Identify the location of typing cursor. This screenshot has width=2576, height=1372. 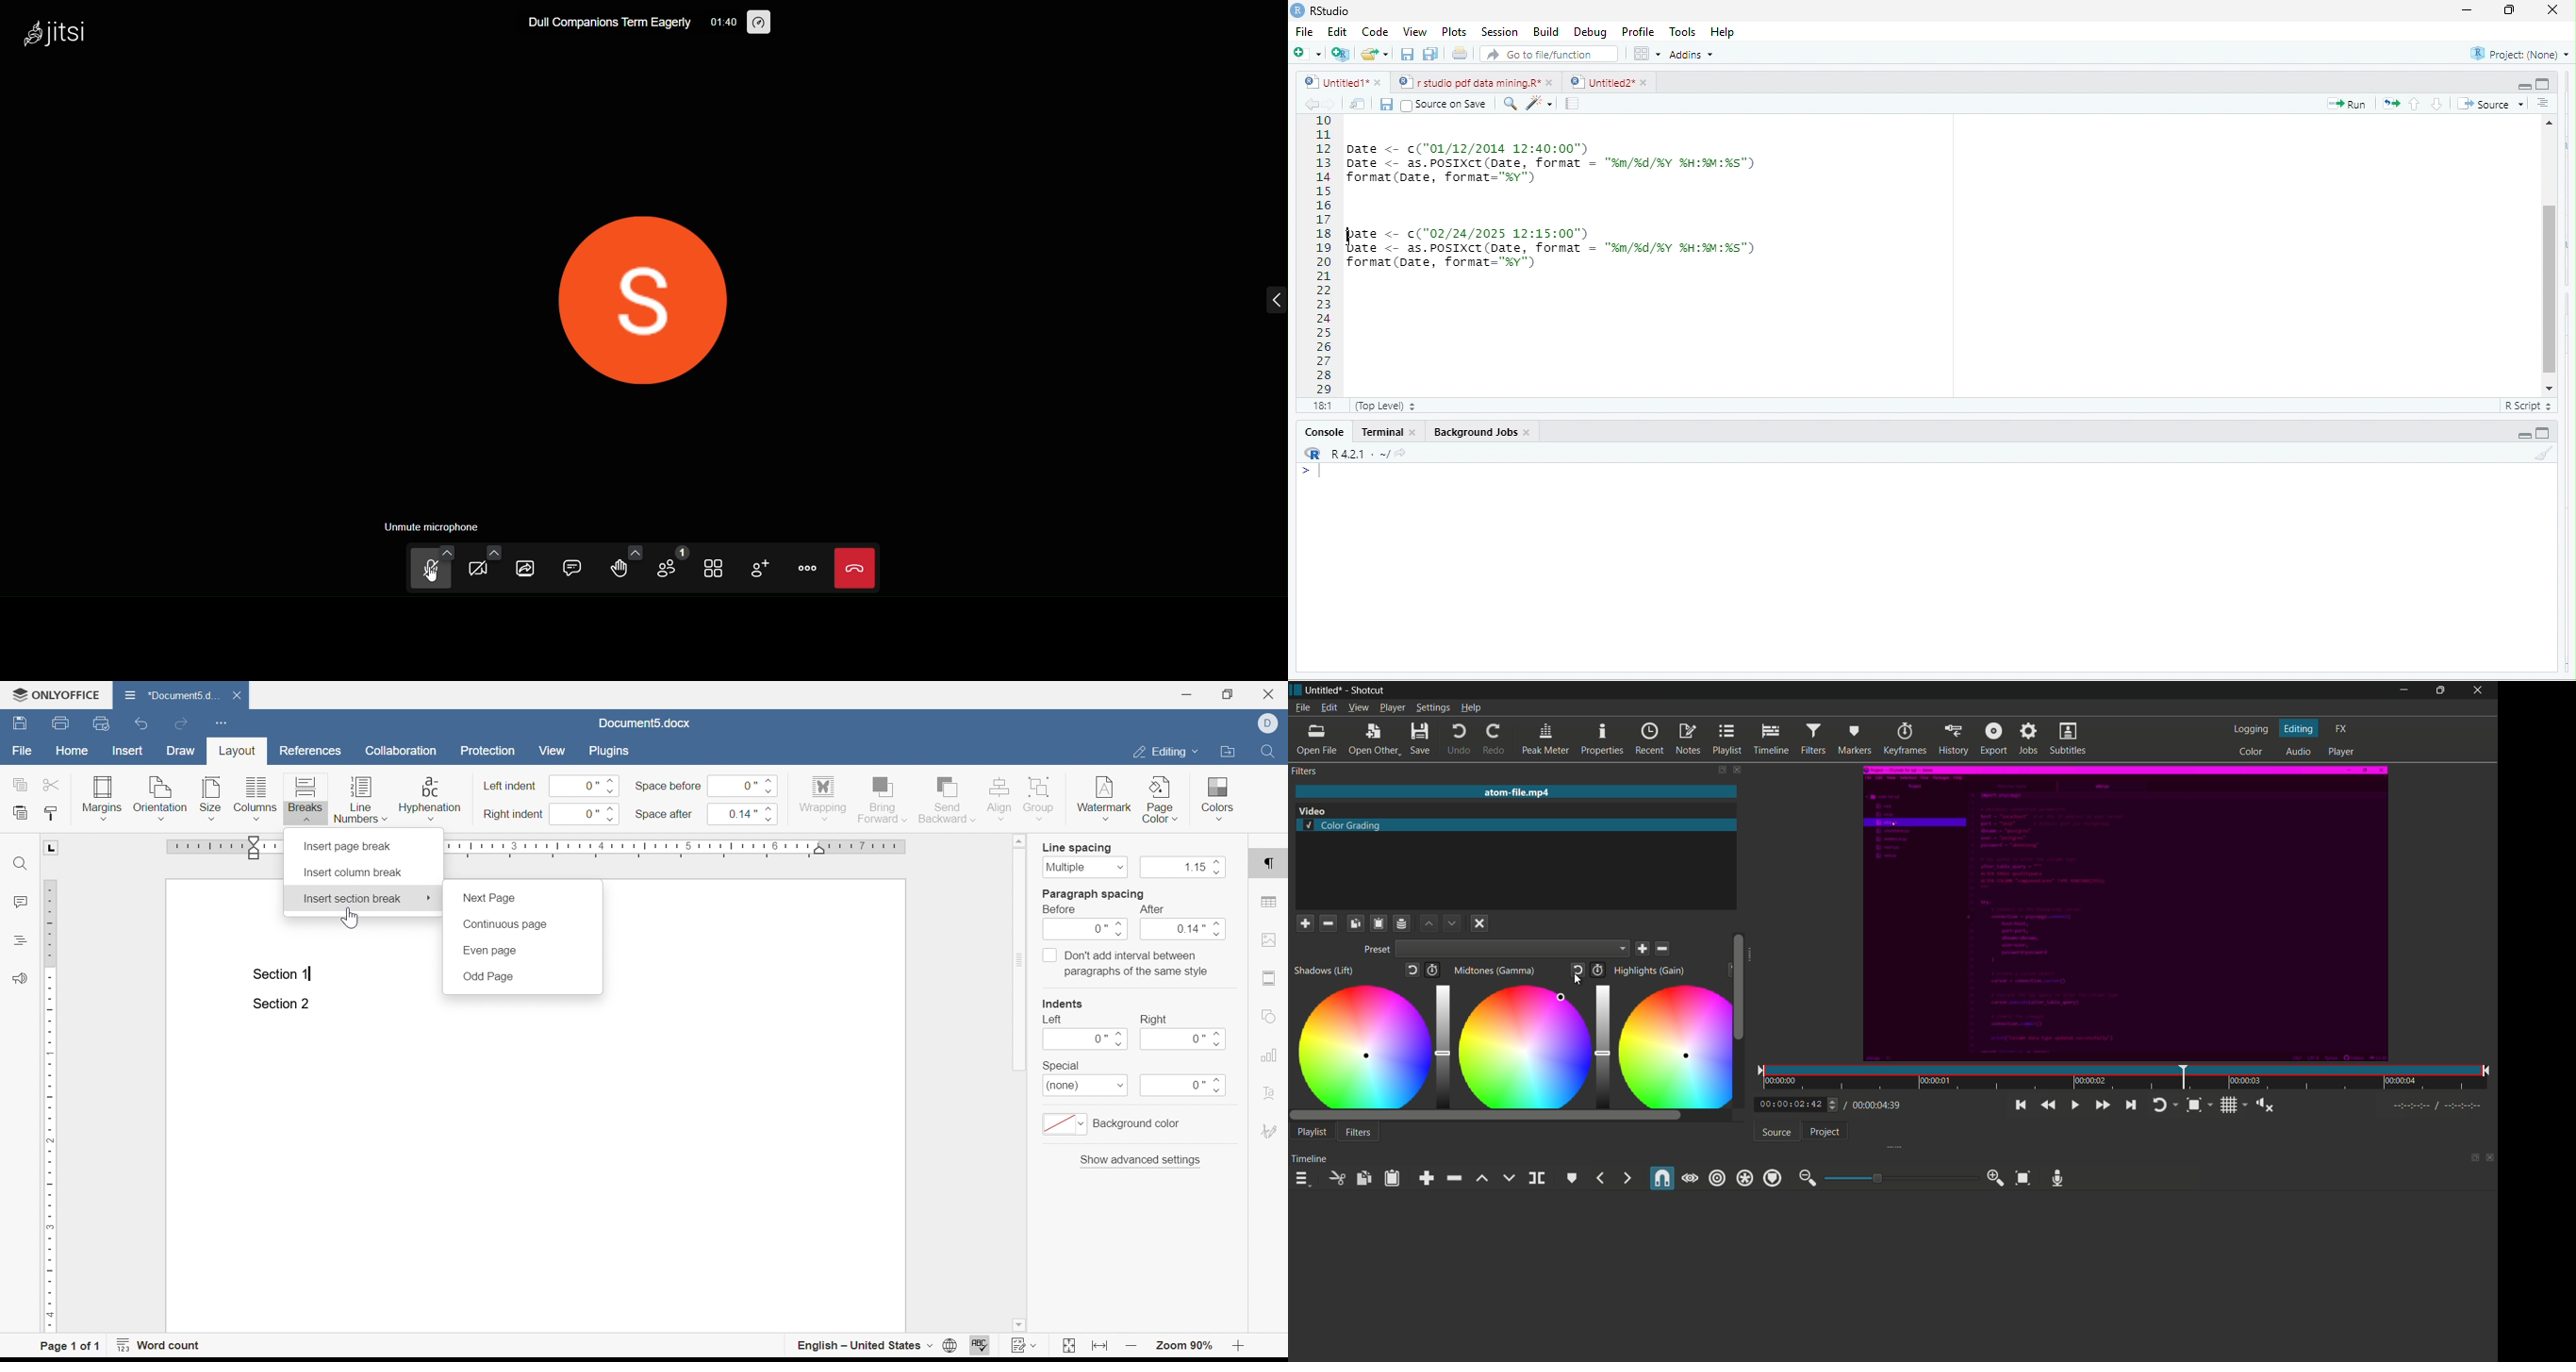
(1321, 478).